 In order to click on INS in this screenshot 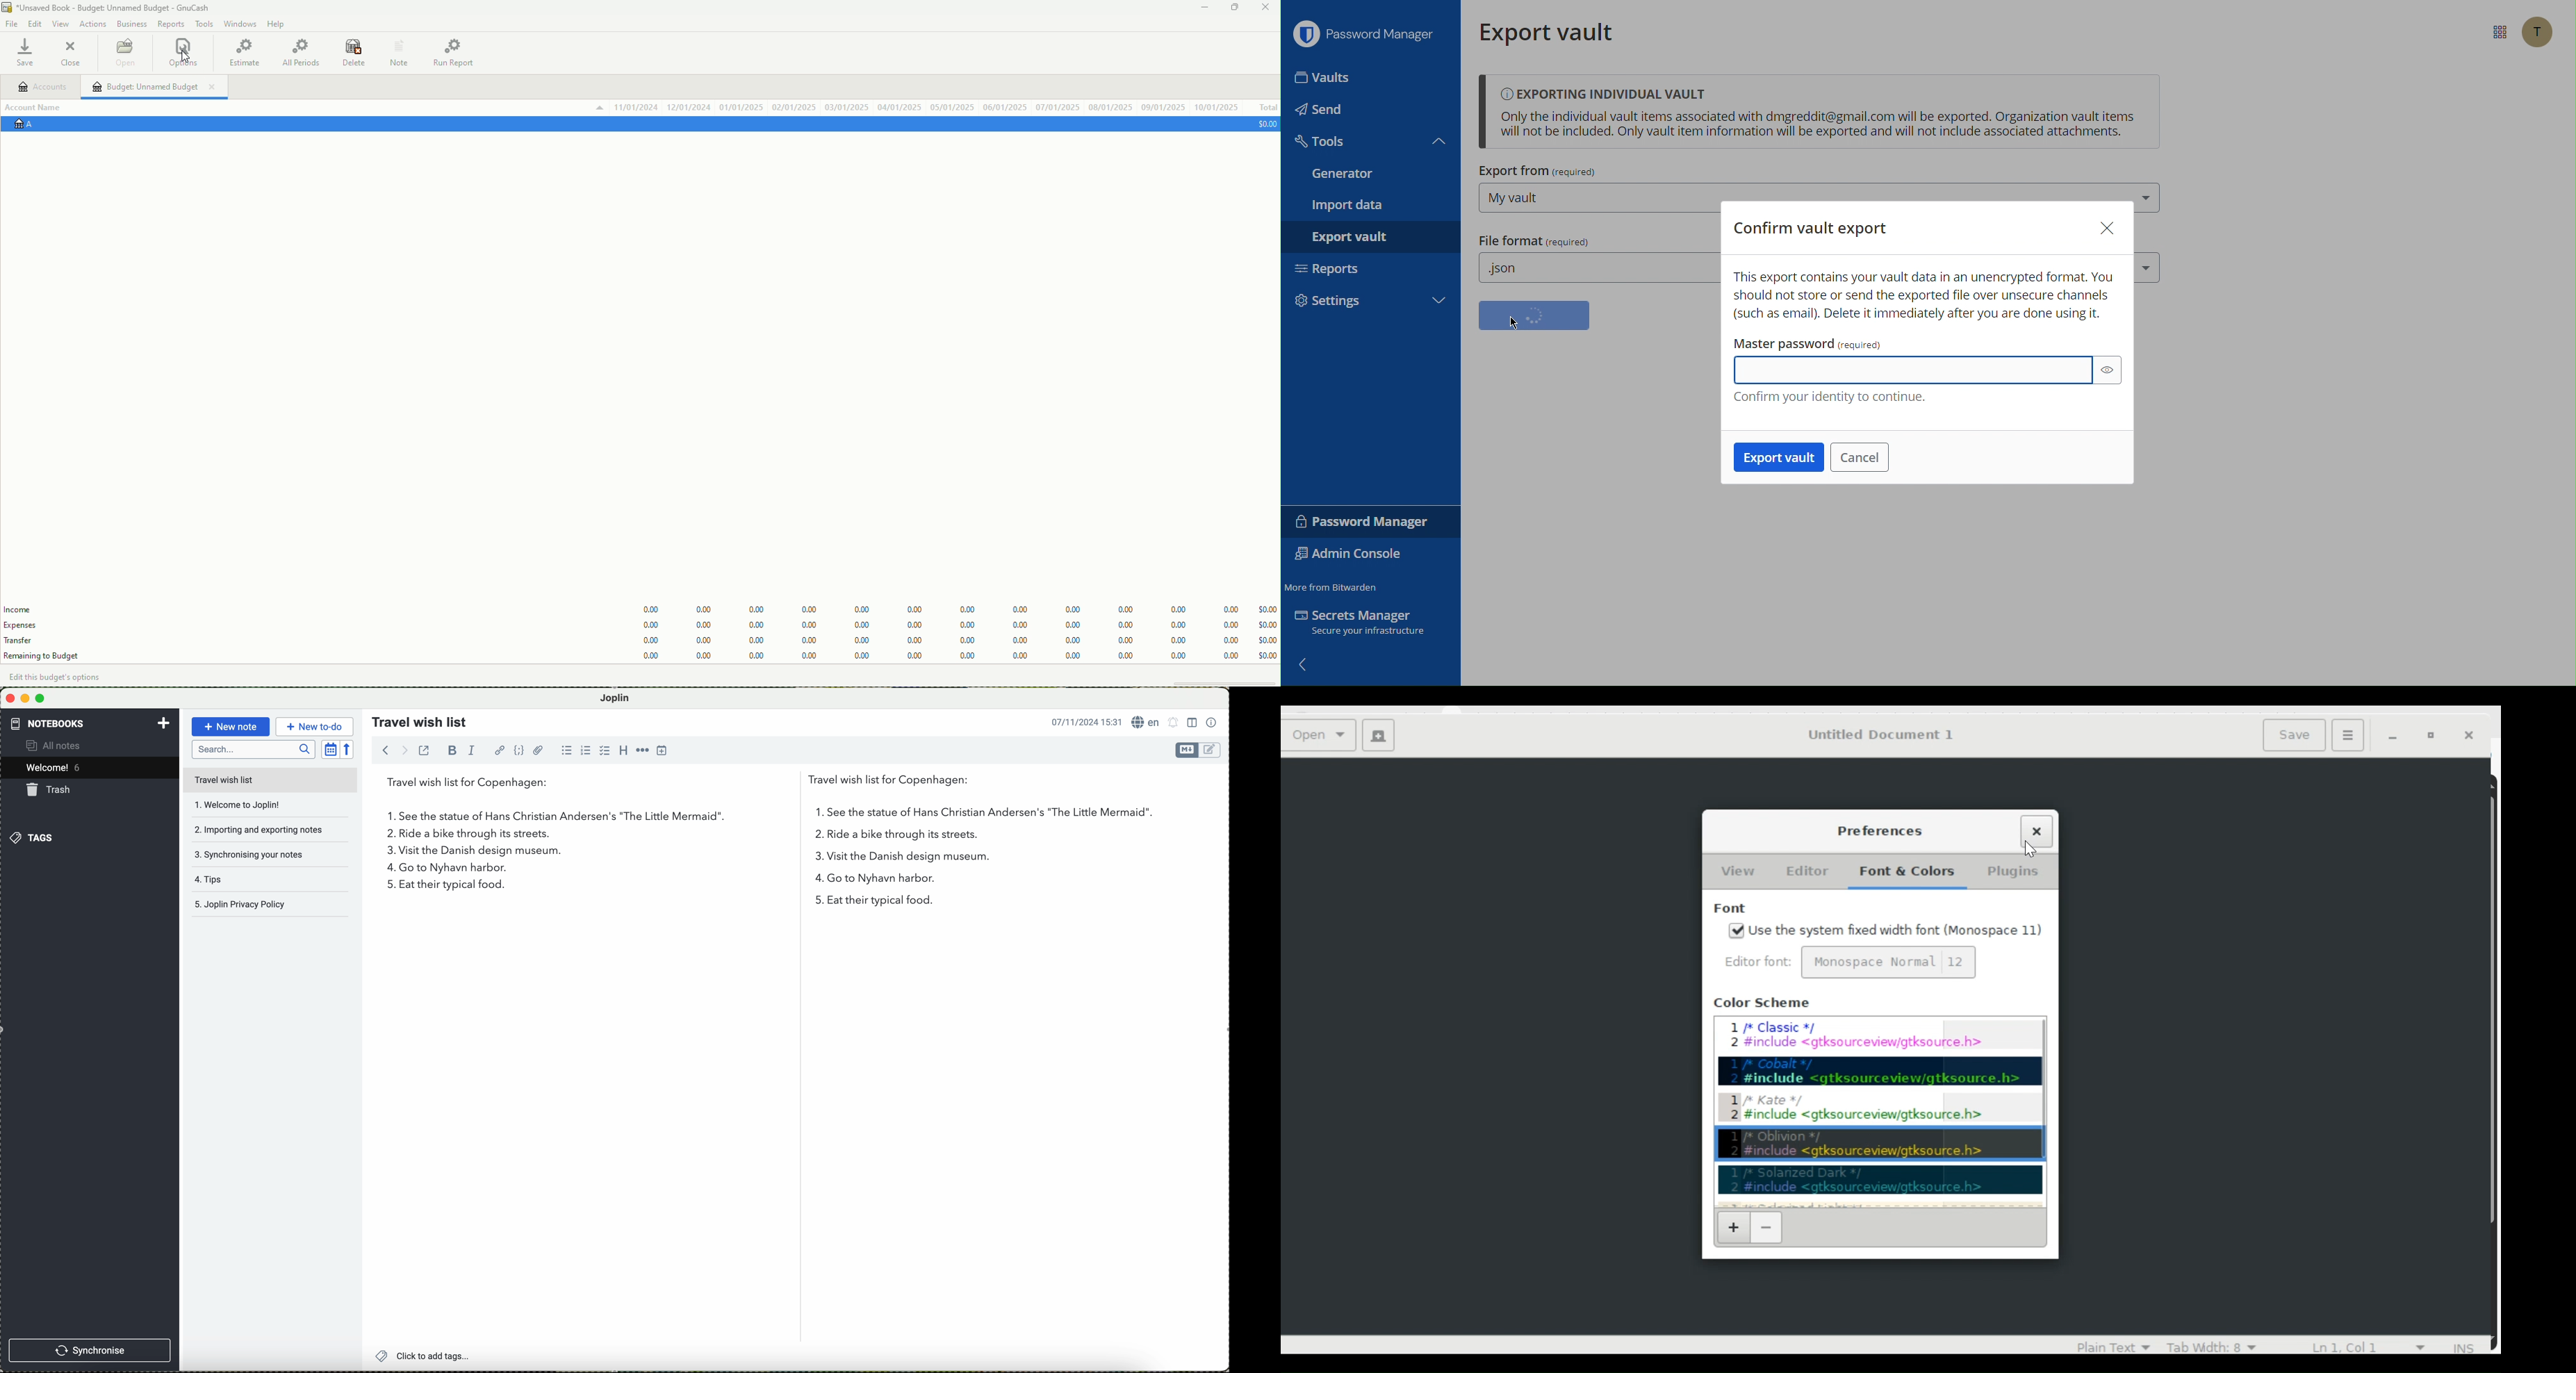, I will do `click(2465, 1348)`.